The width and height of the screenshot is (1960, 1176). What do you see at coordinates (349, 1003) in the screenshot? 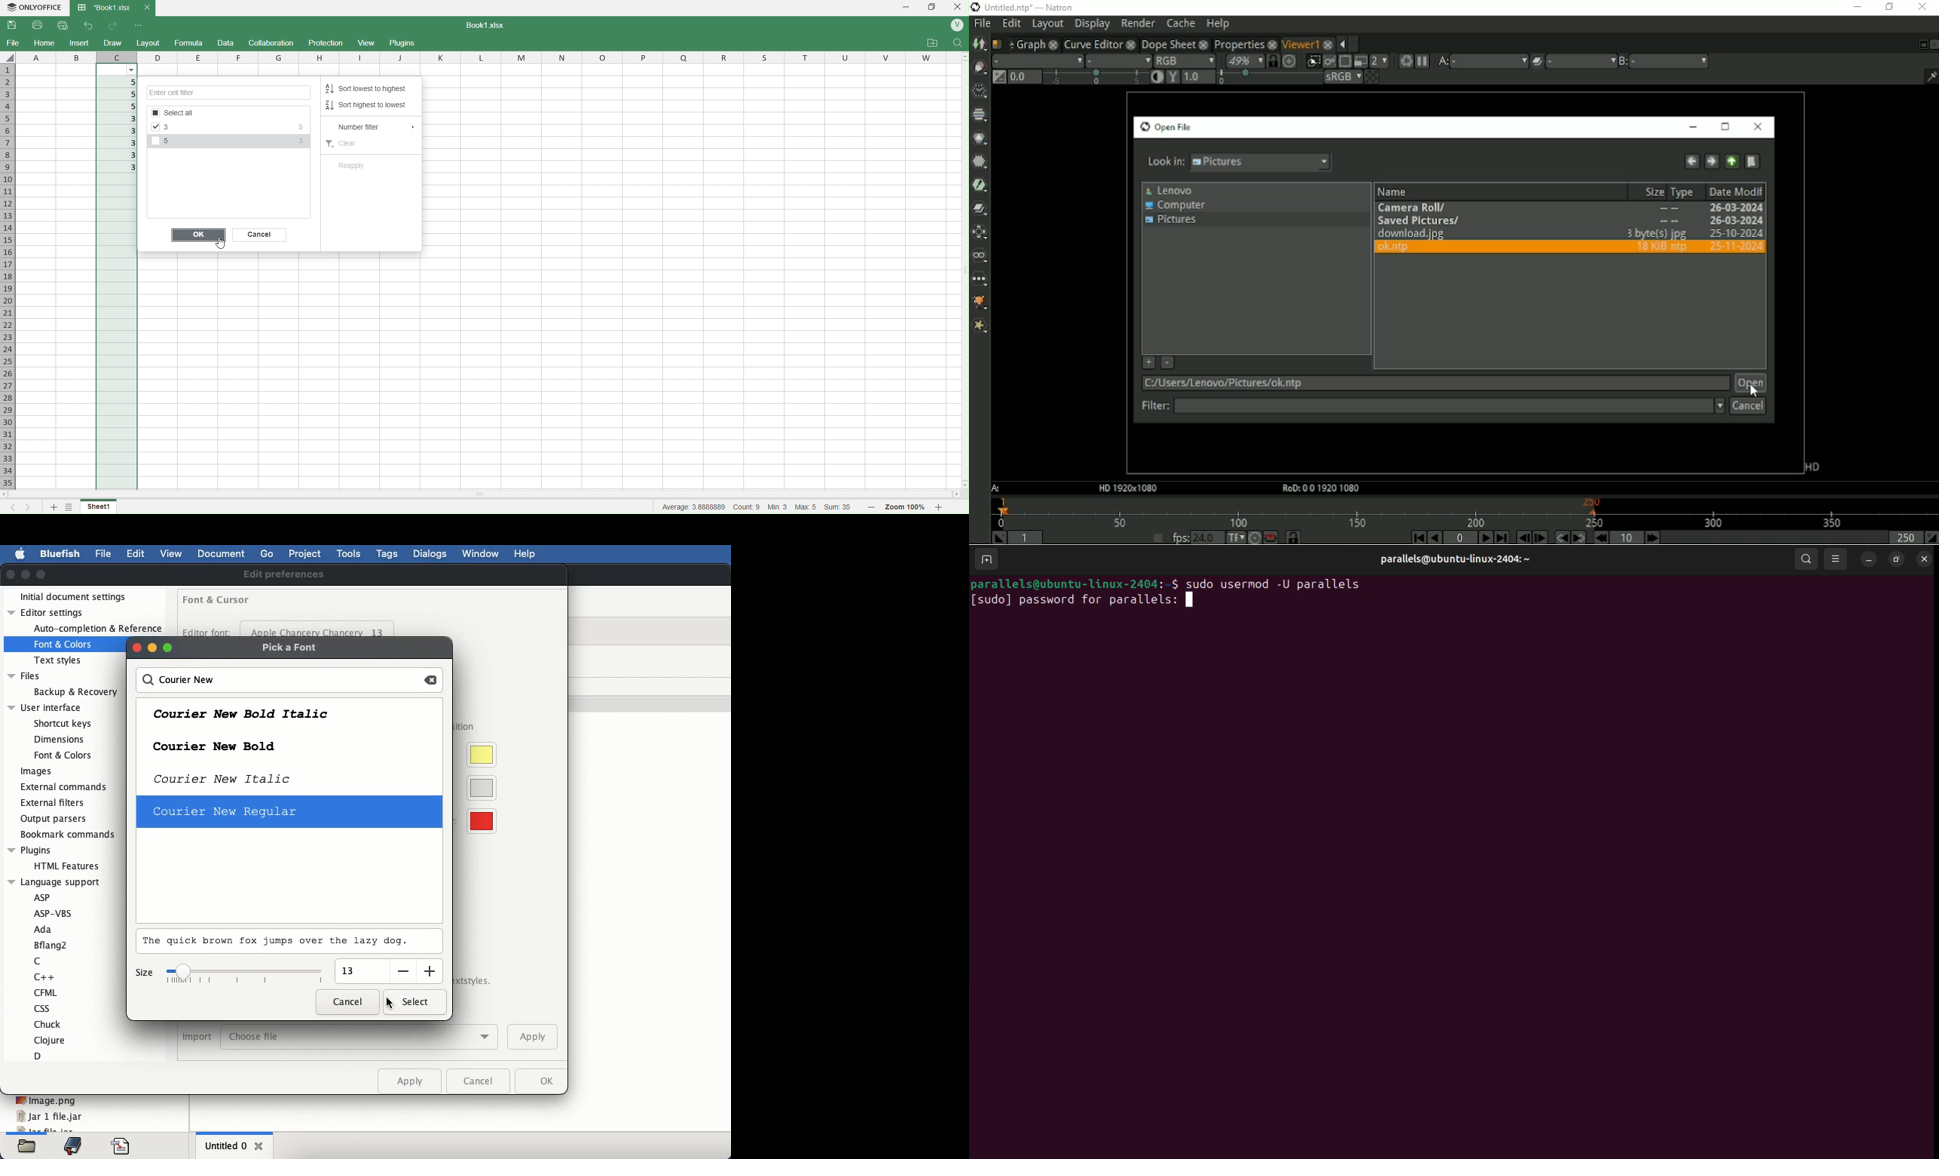
I see `cancel` at bounding box center [349, 1003].